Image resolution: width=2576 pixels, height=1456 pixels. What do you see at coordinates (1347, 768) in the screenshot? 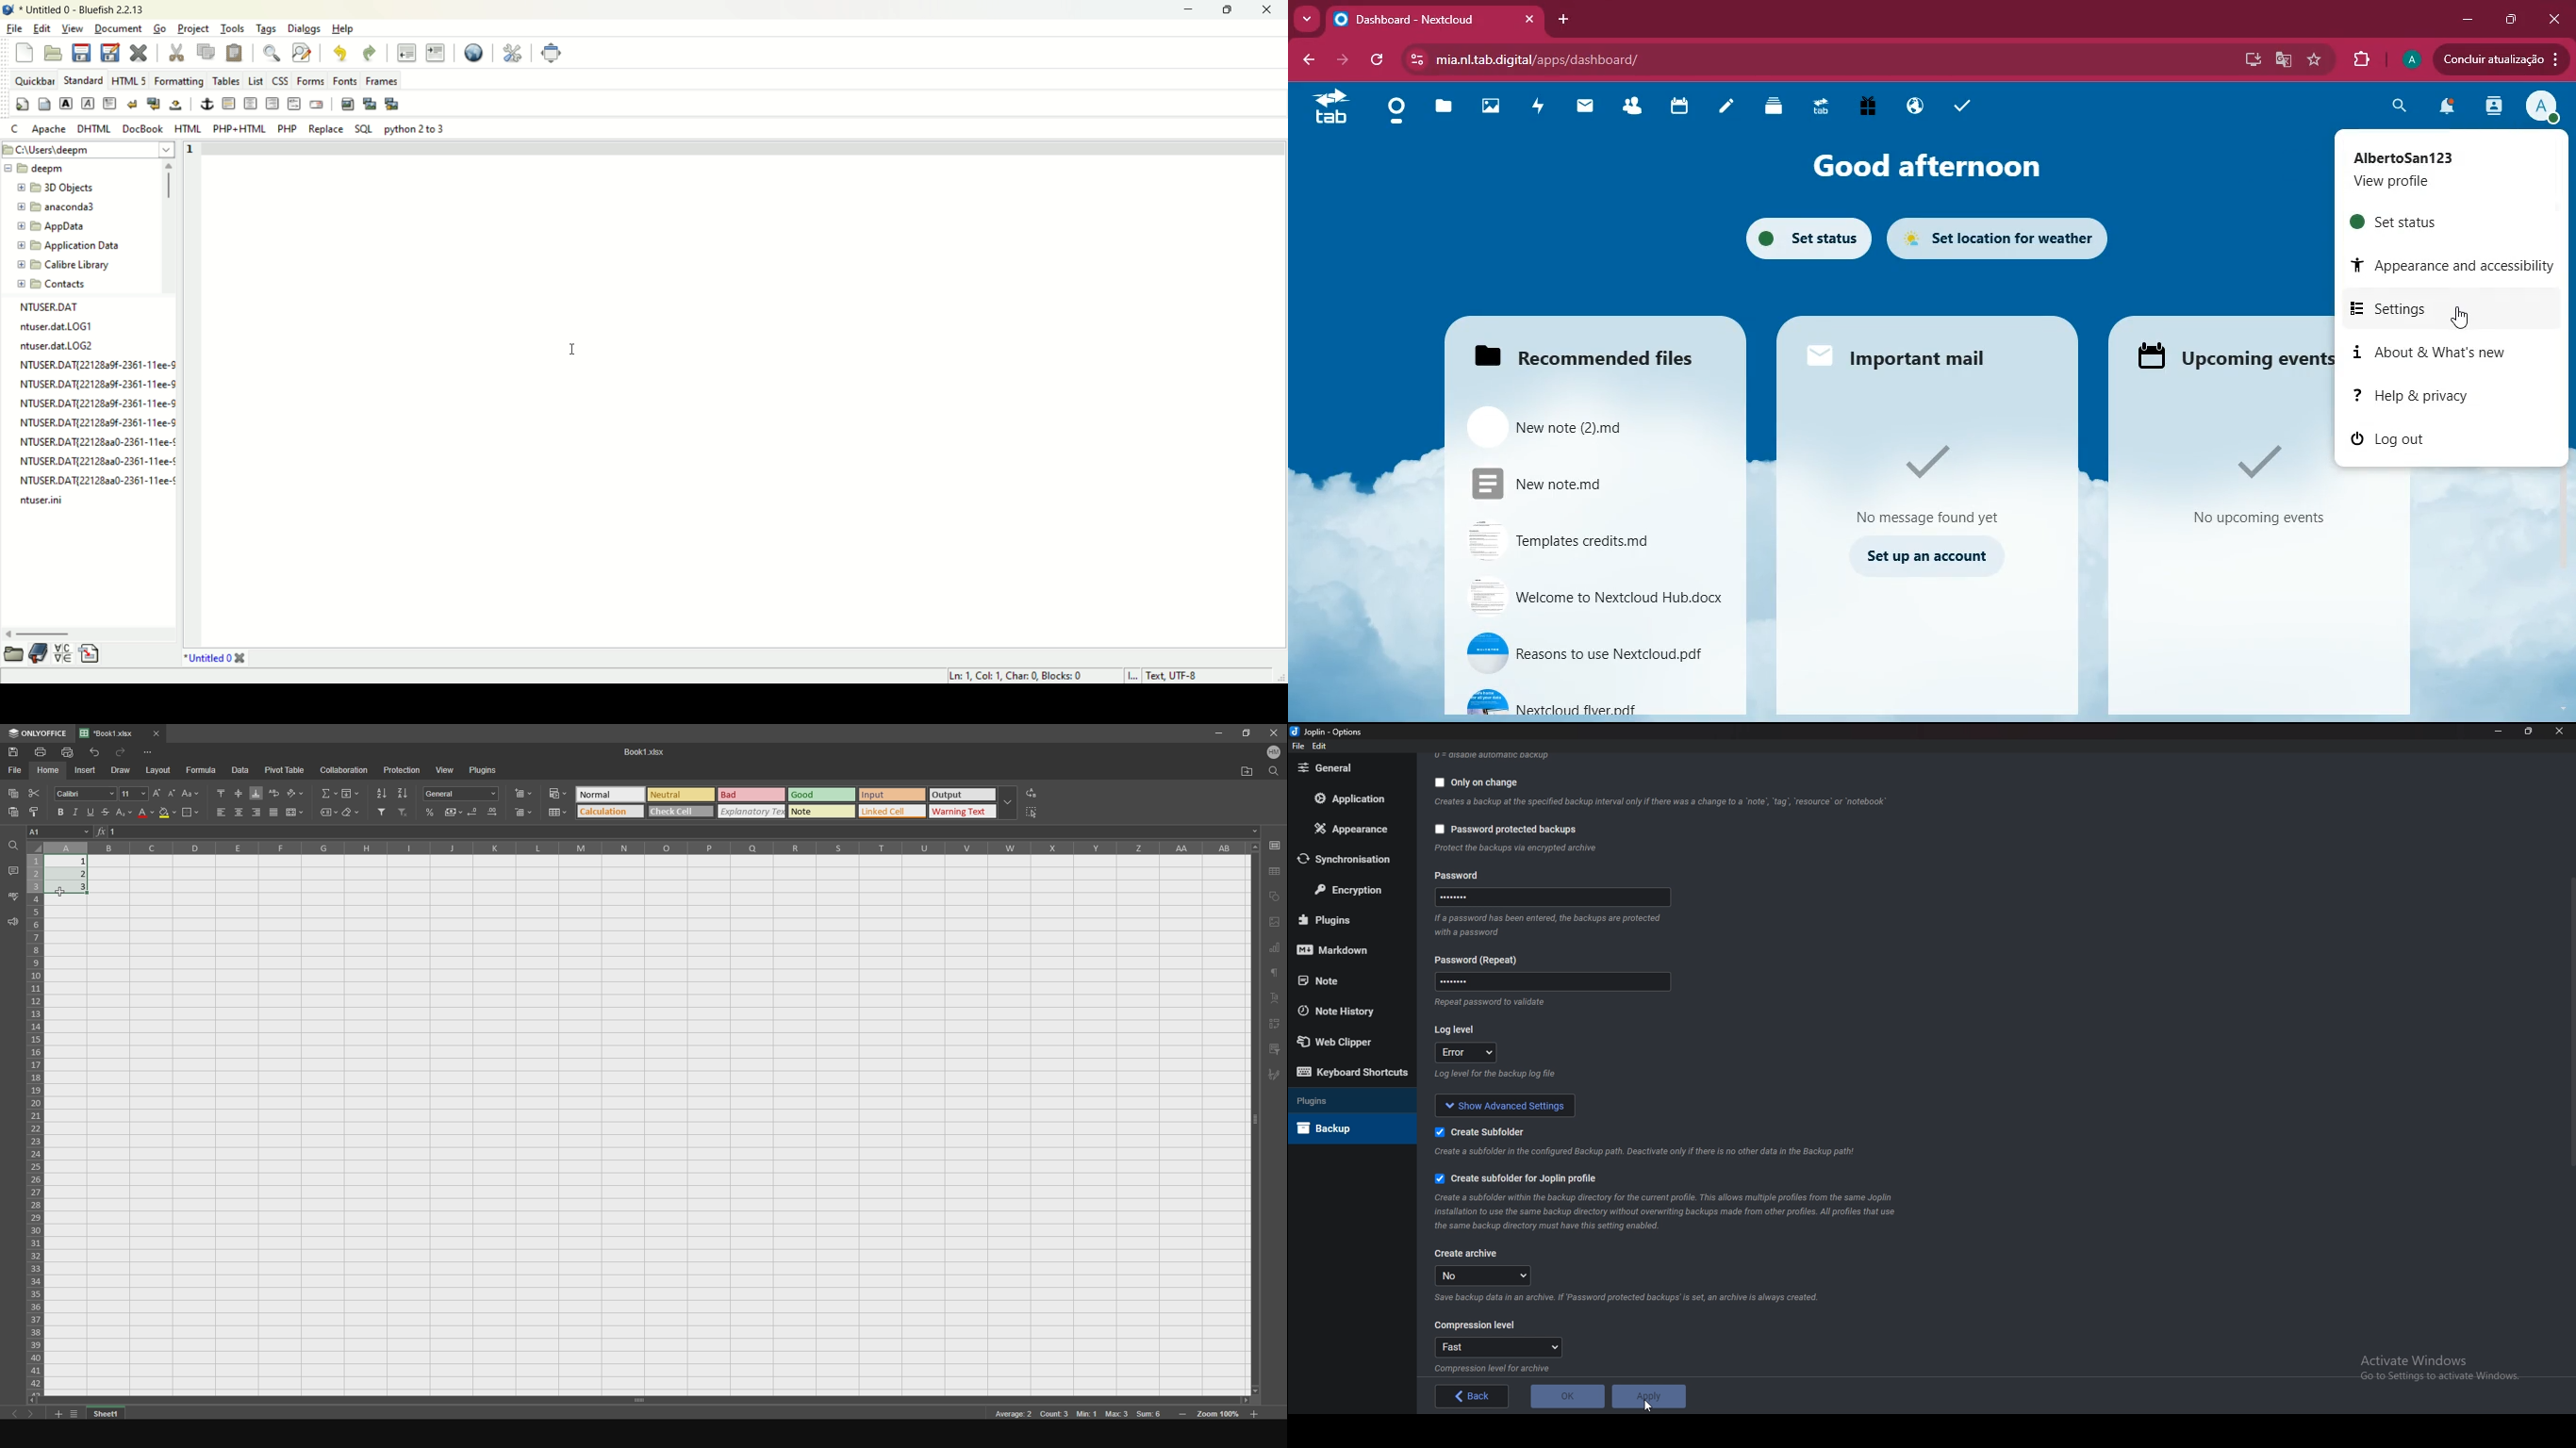
I see `General` at bounding box center [1347, 768].